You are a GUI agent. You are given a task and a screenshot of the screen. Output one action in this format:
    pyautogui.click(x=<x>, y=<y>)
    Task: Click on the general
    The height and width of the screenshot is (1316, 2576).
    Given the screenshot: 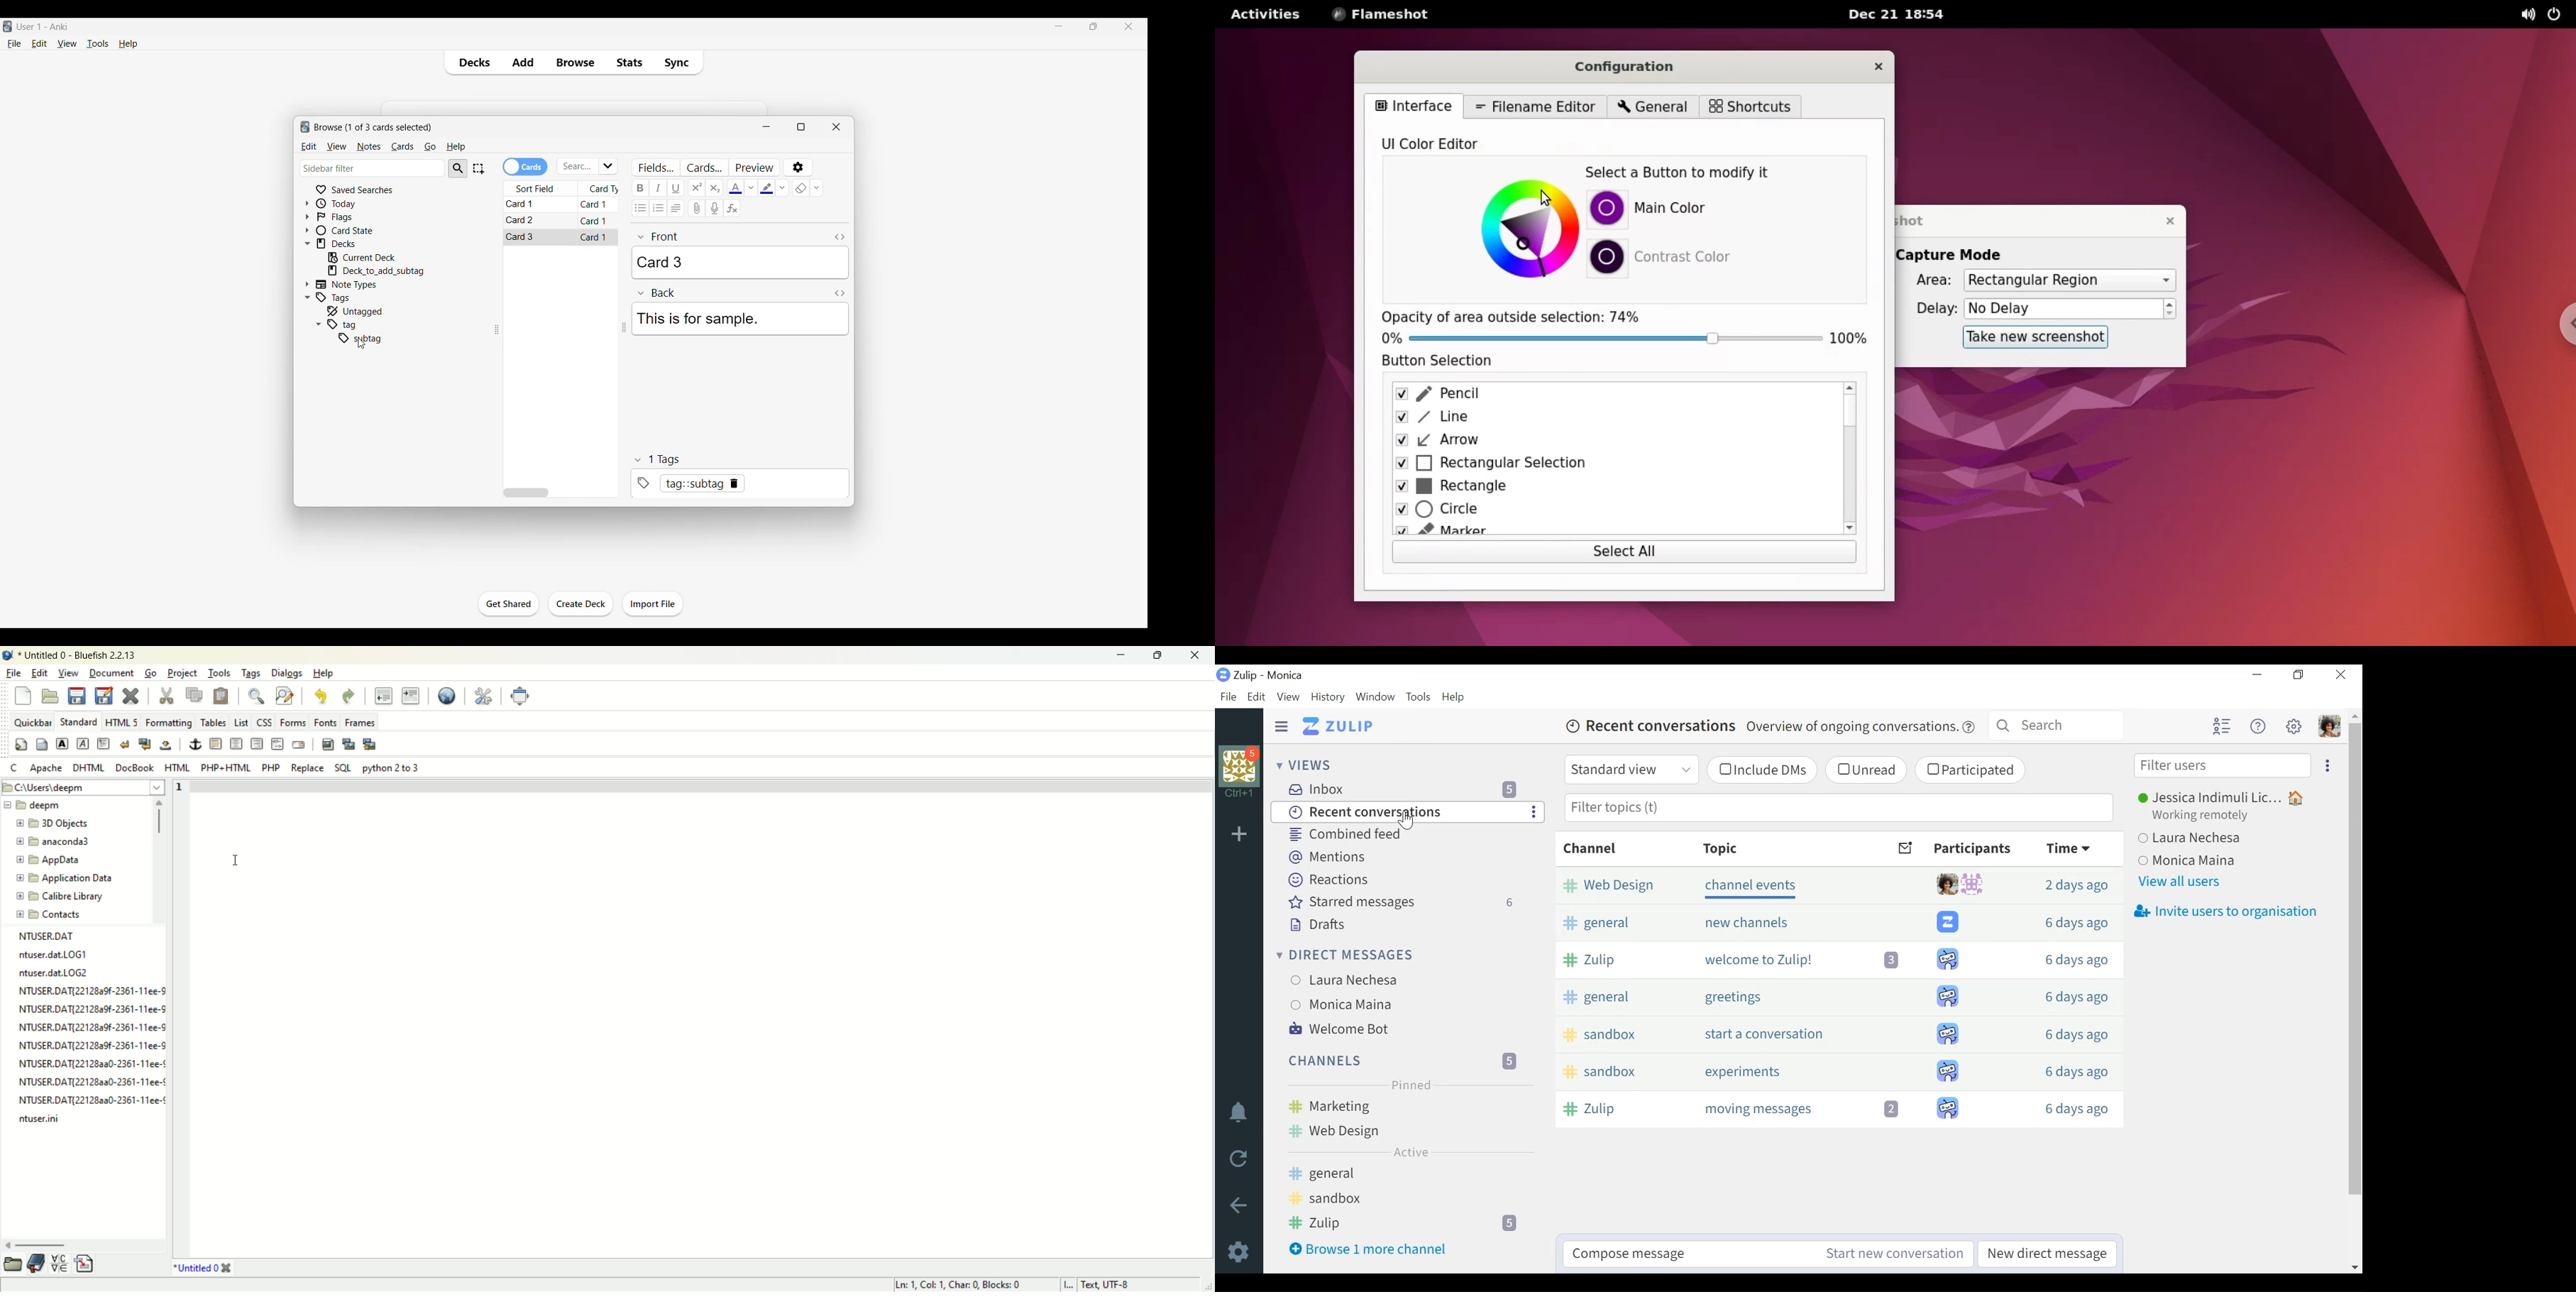 What is the action you would take?
    pyautogui.click(x=1400, y=1174)
    